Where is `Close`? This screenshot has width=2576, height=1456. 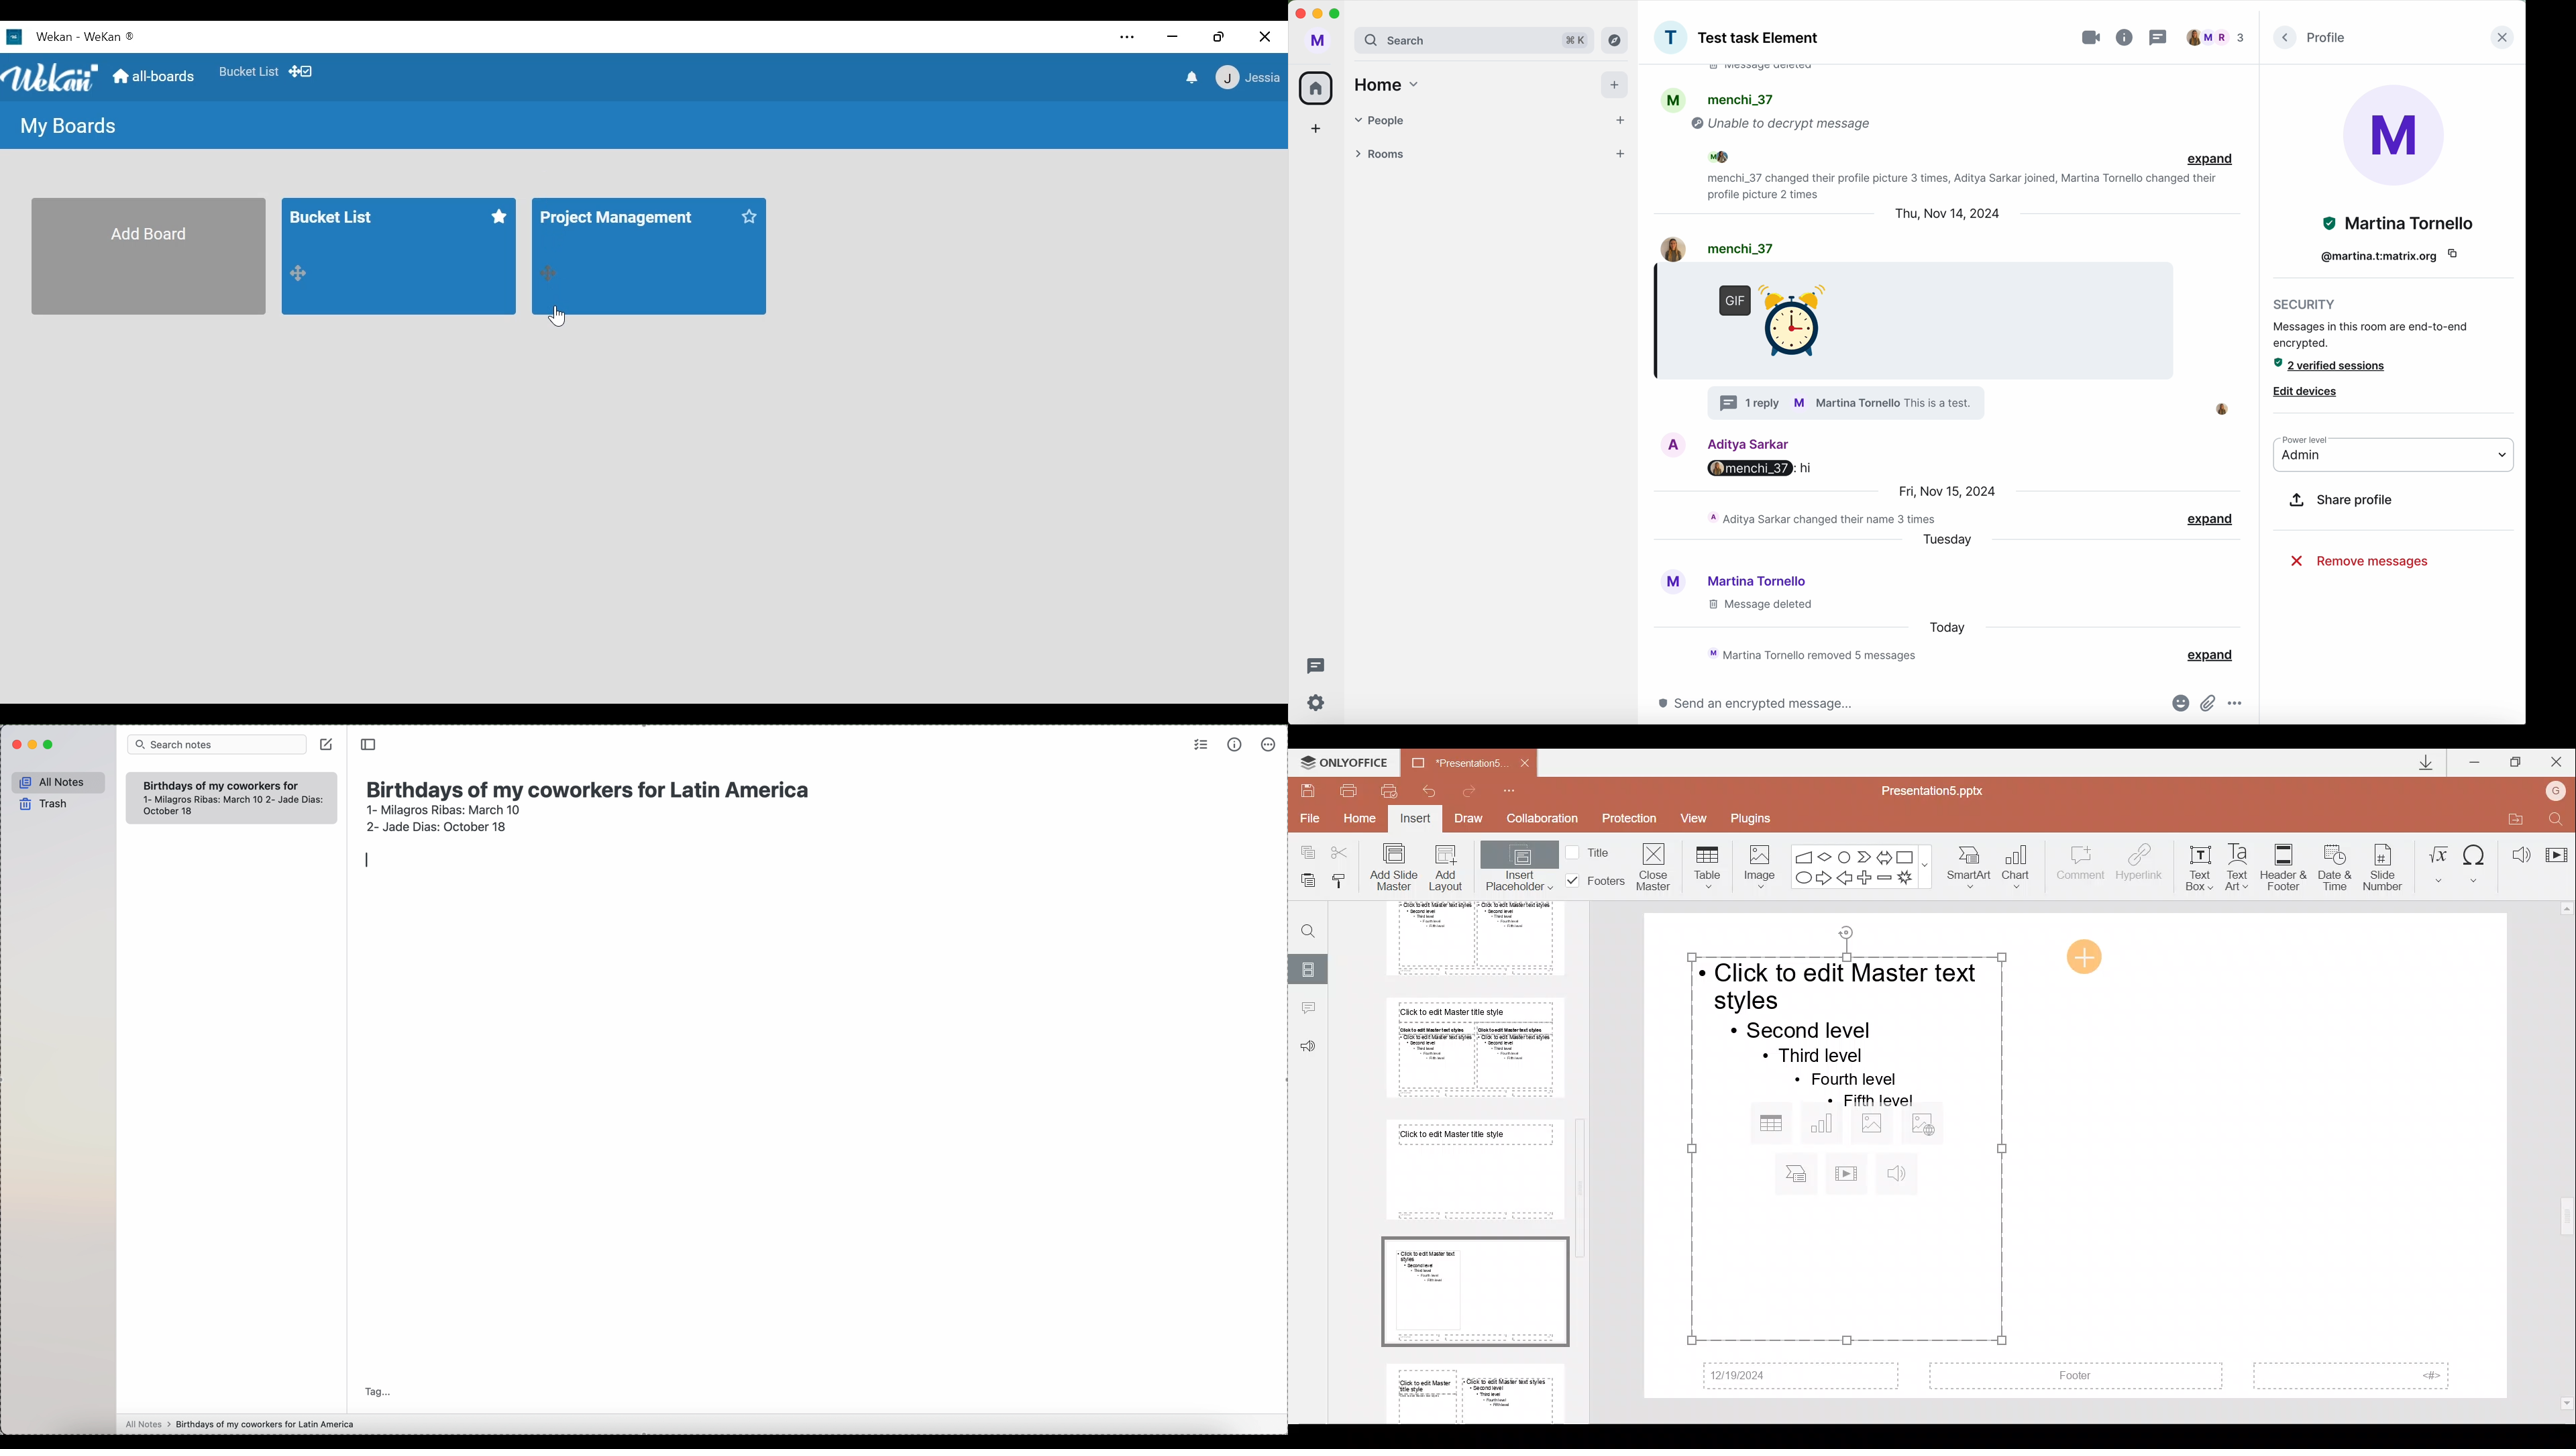
Close is located at coordinates (2559, 759).